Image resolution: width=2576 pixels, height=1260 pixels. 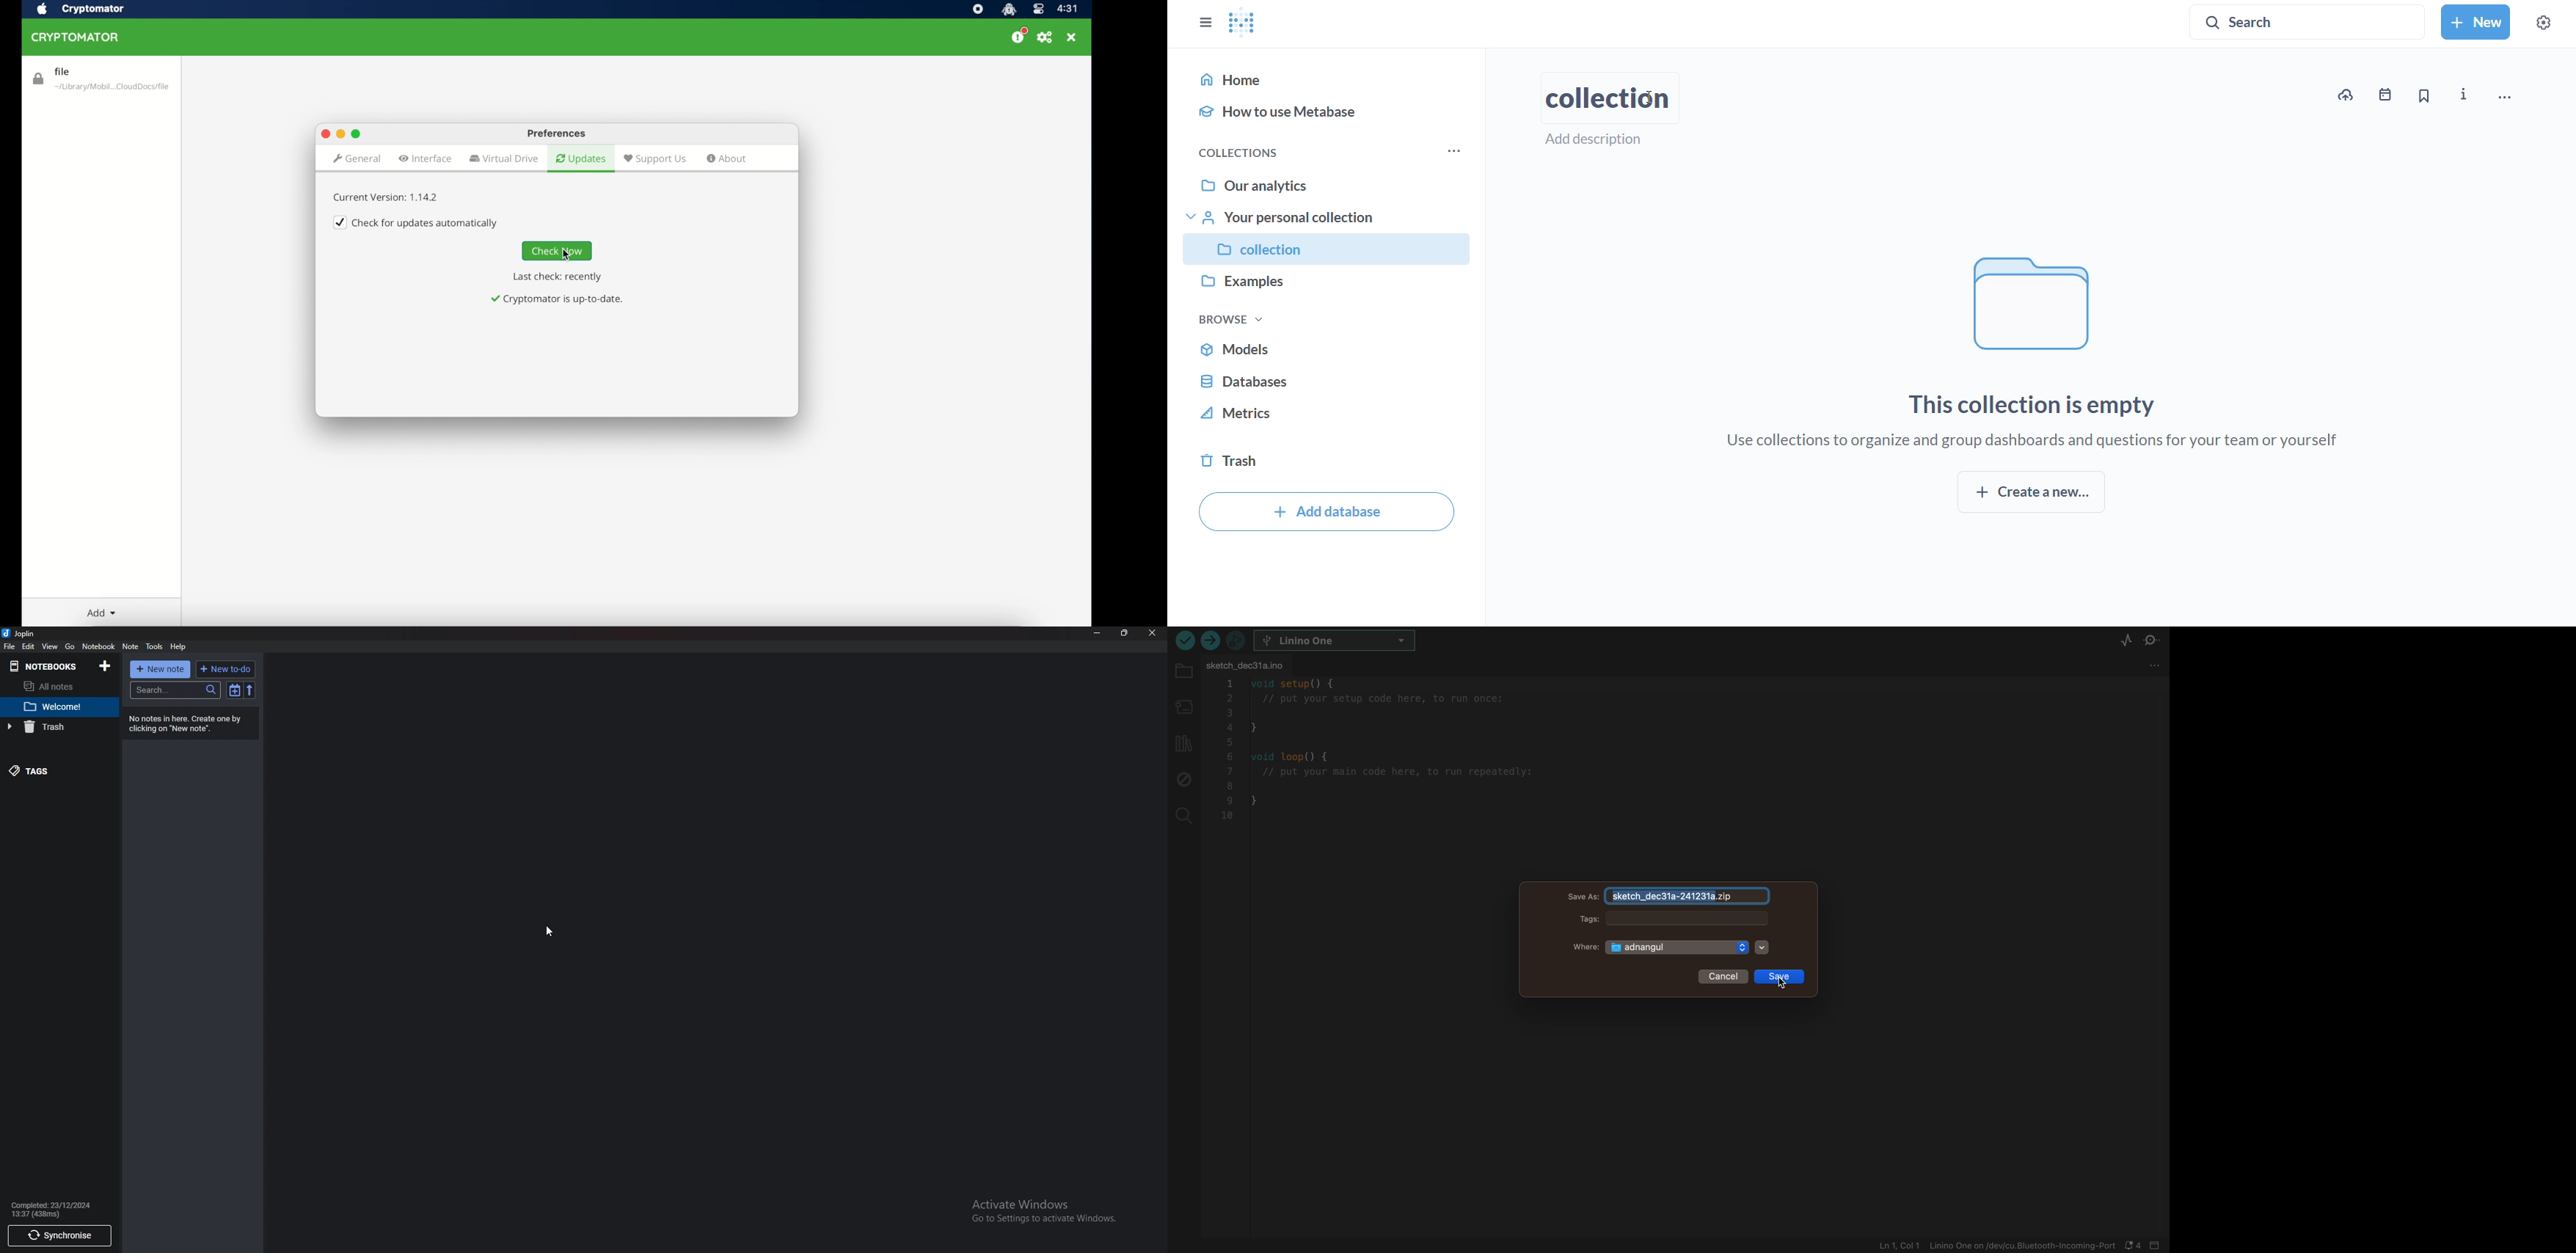 I want to click on info, so click(x=60, y=1208).